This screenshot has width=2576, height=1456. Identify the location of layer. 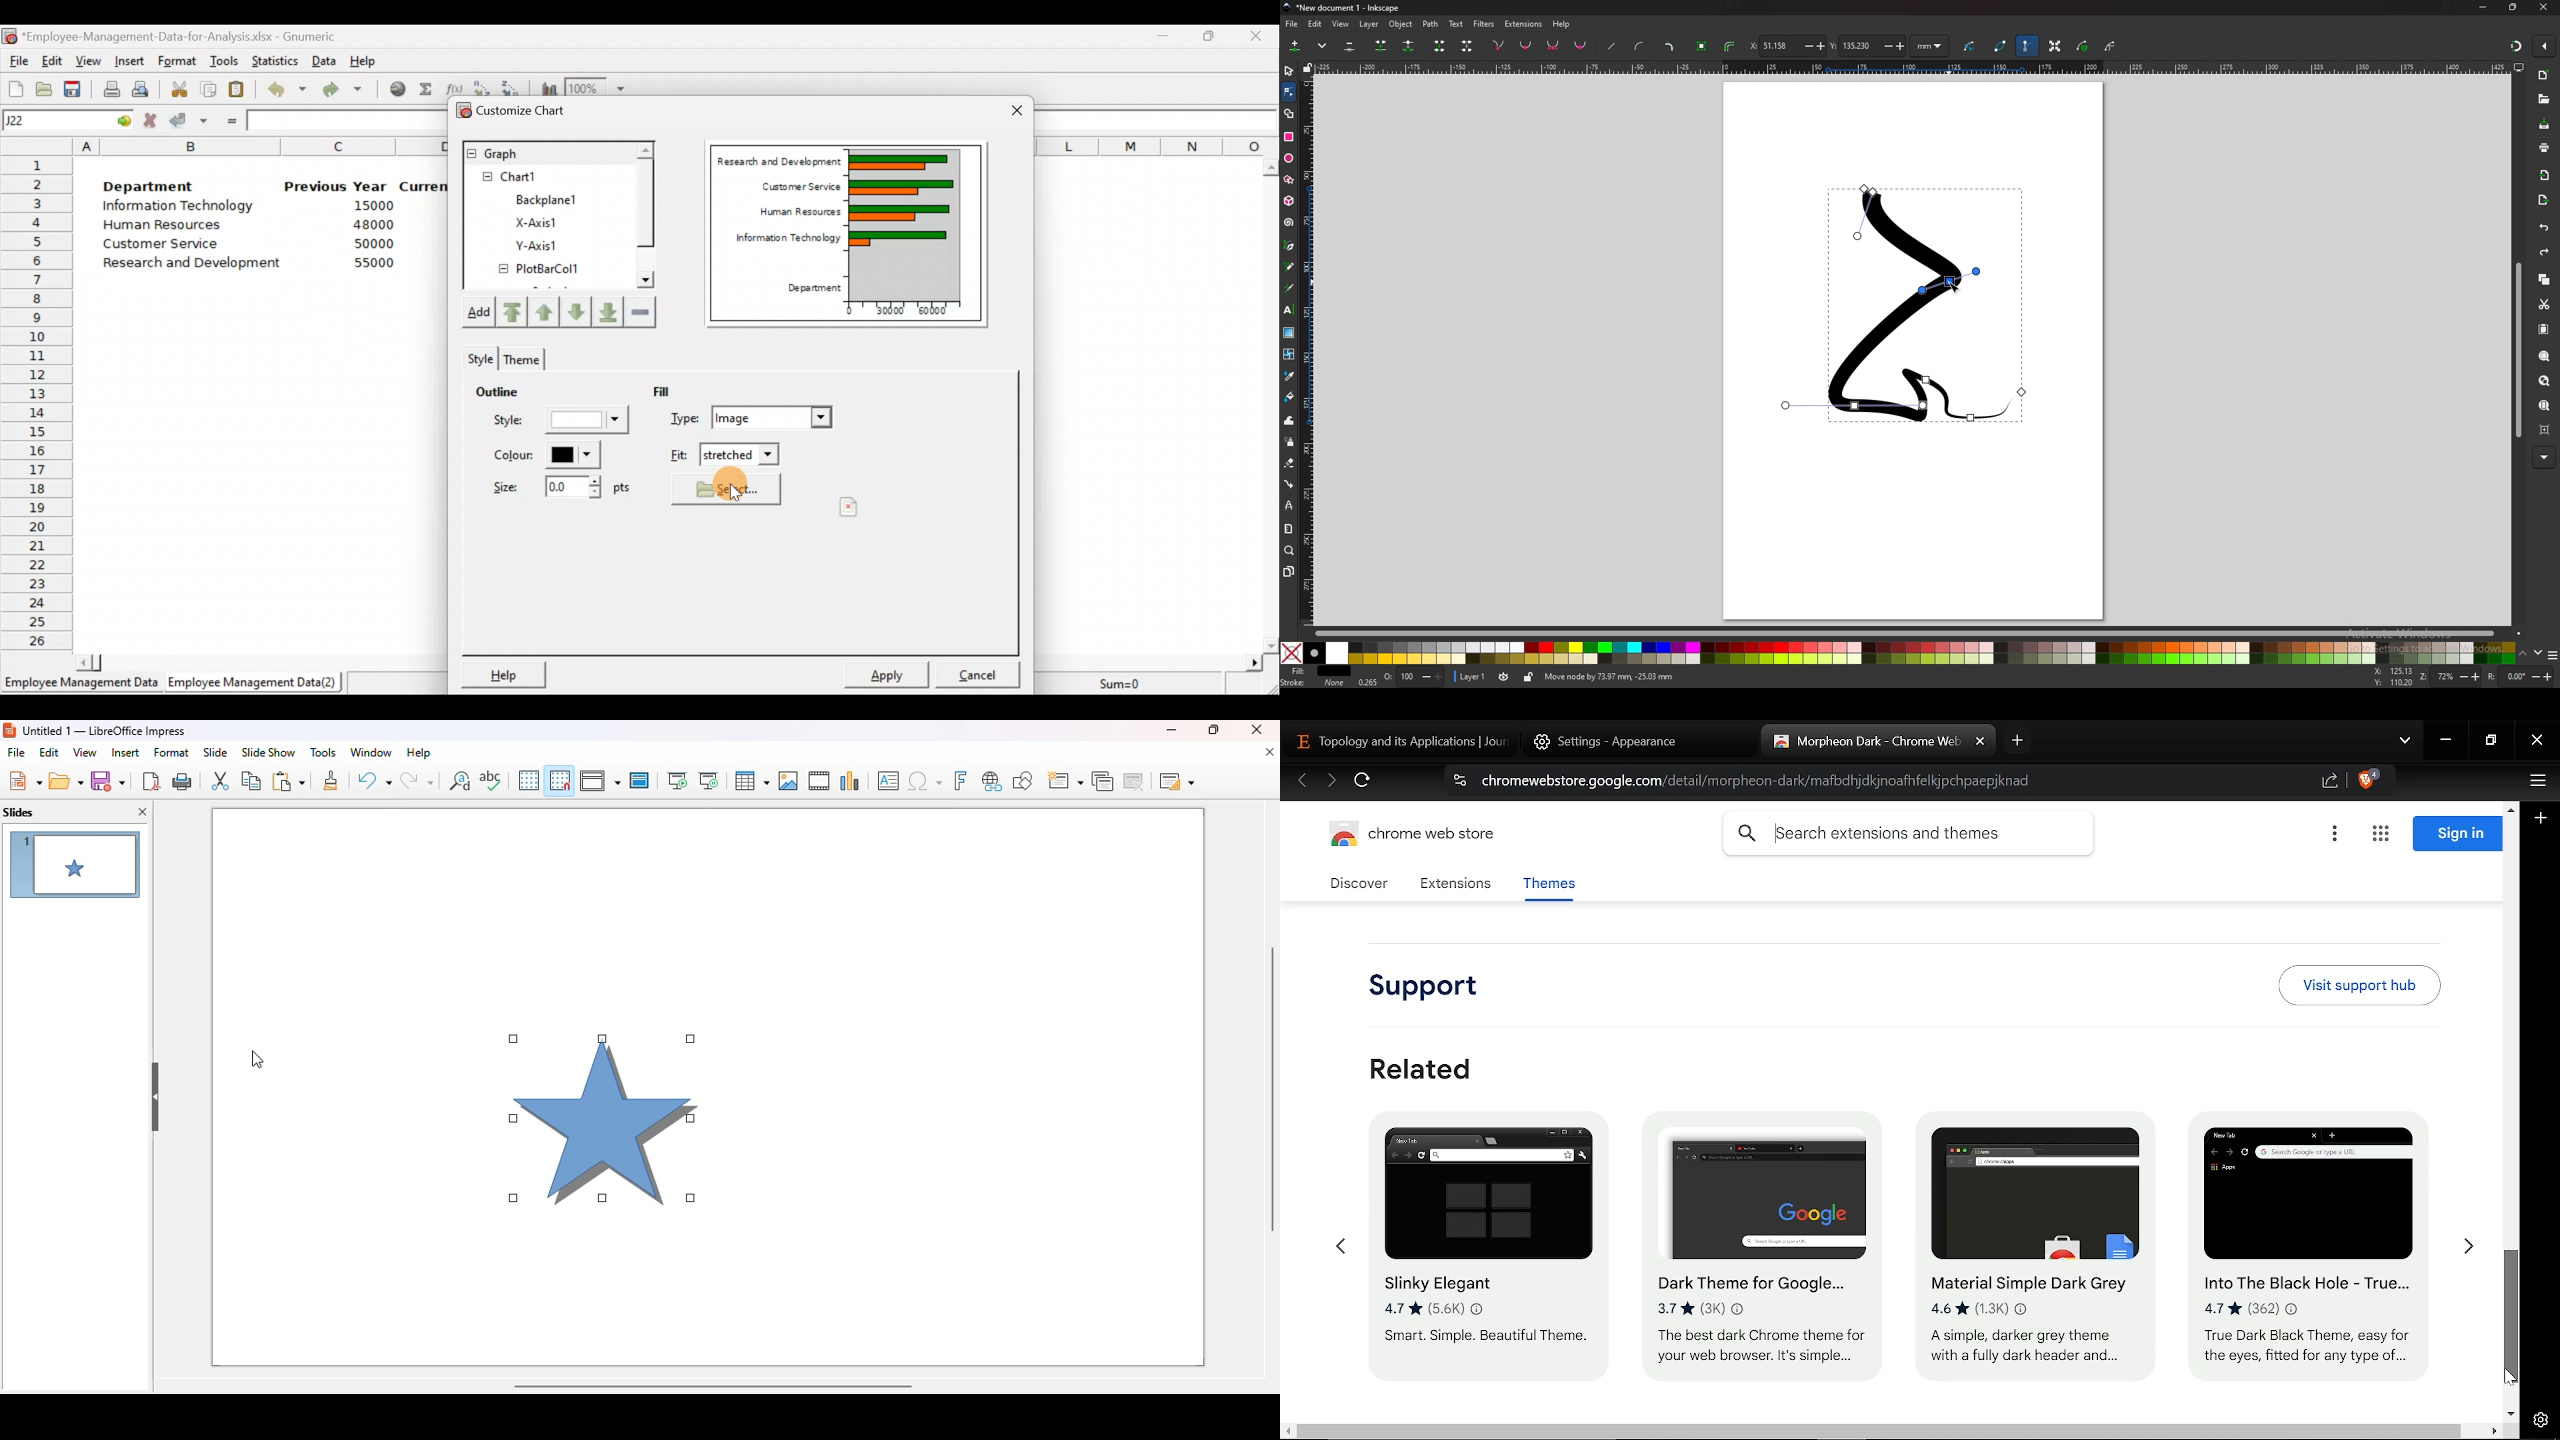
(1371, 23).